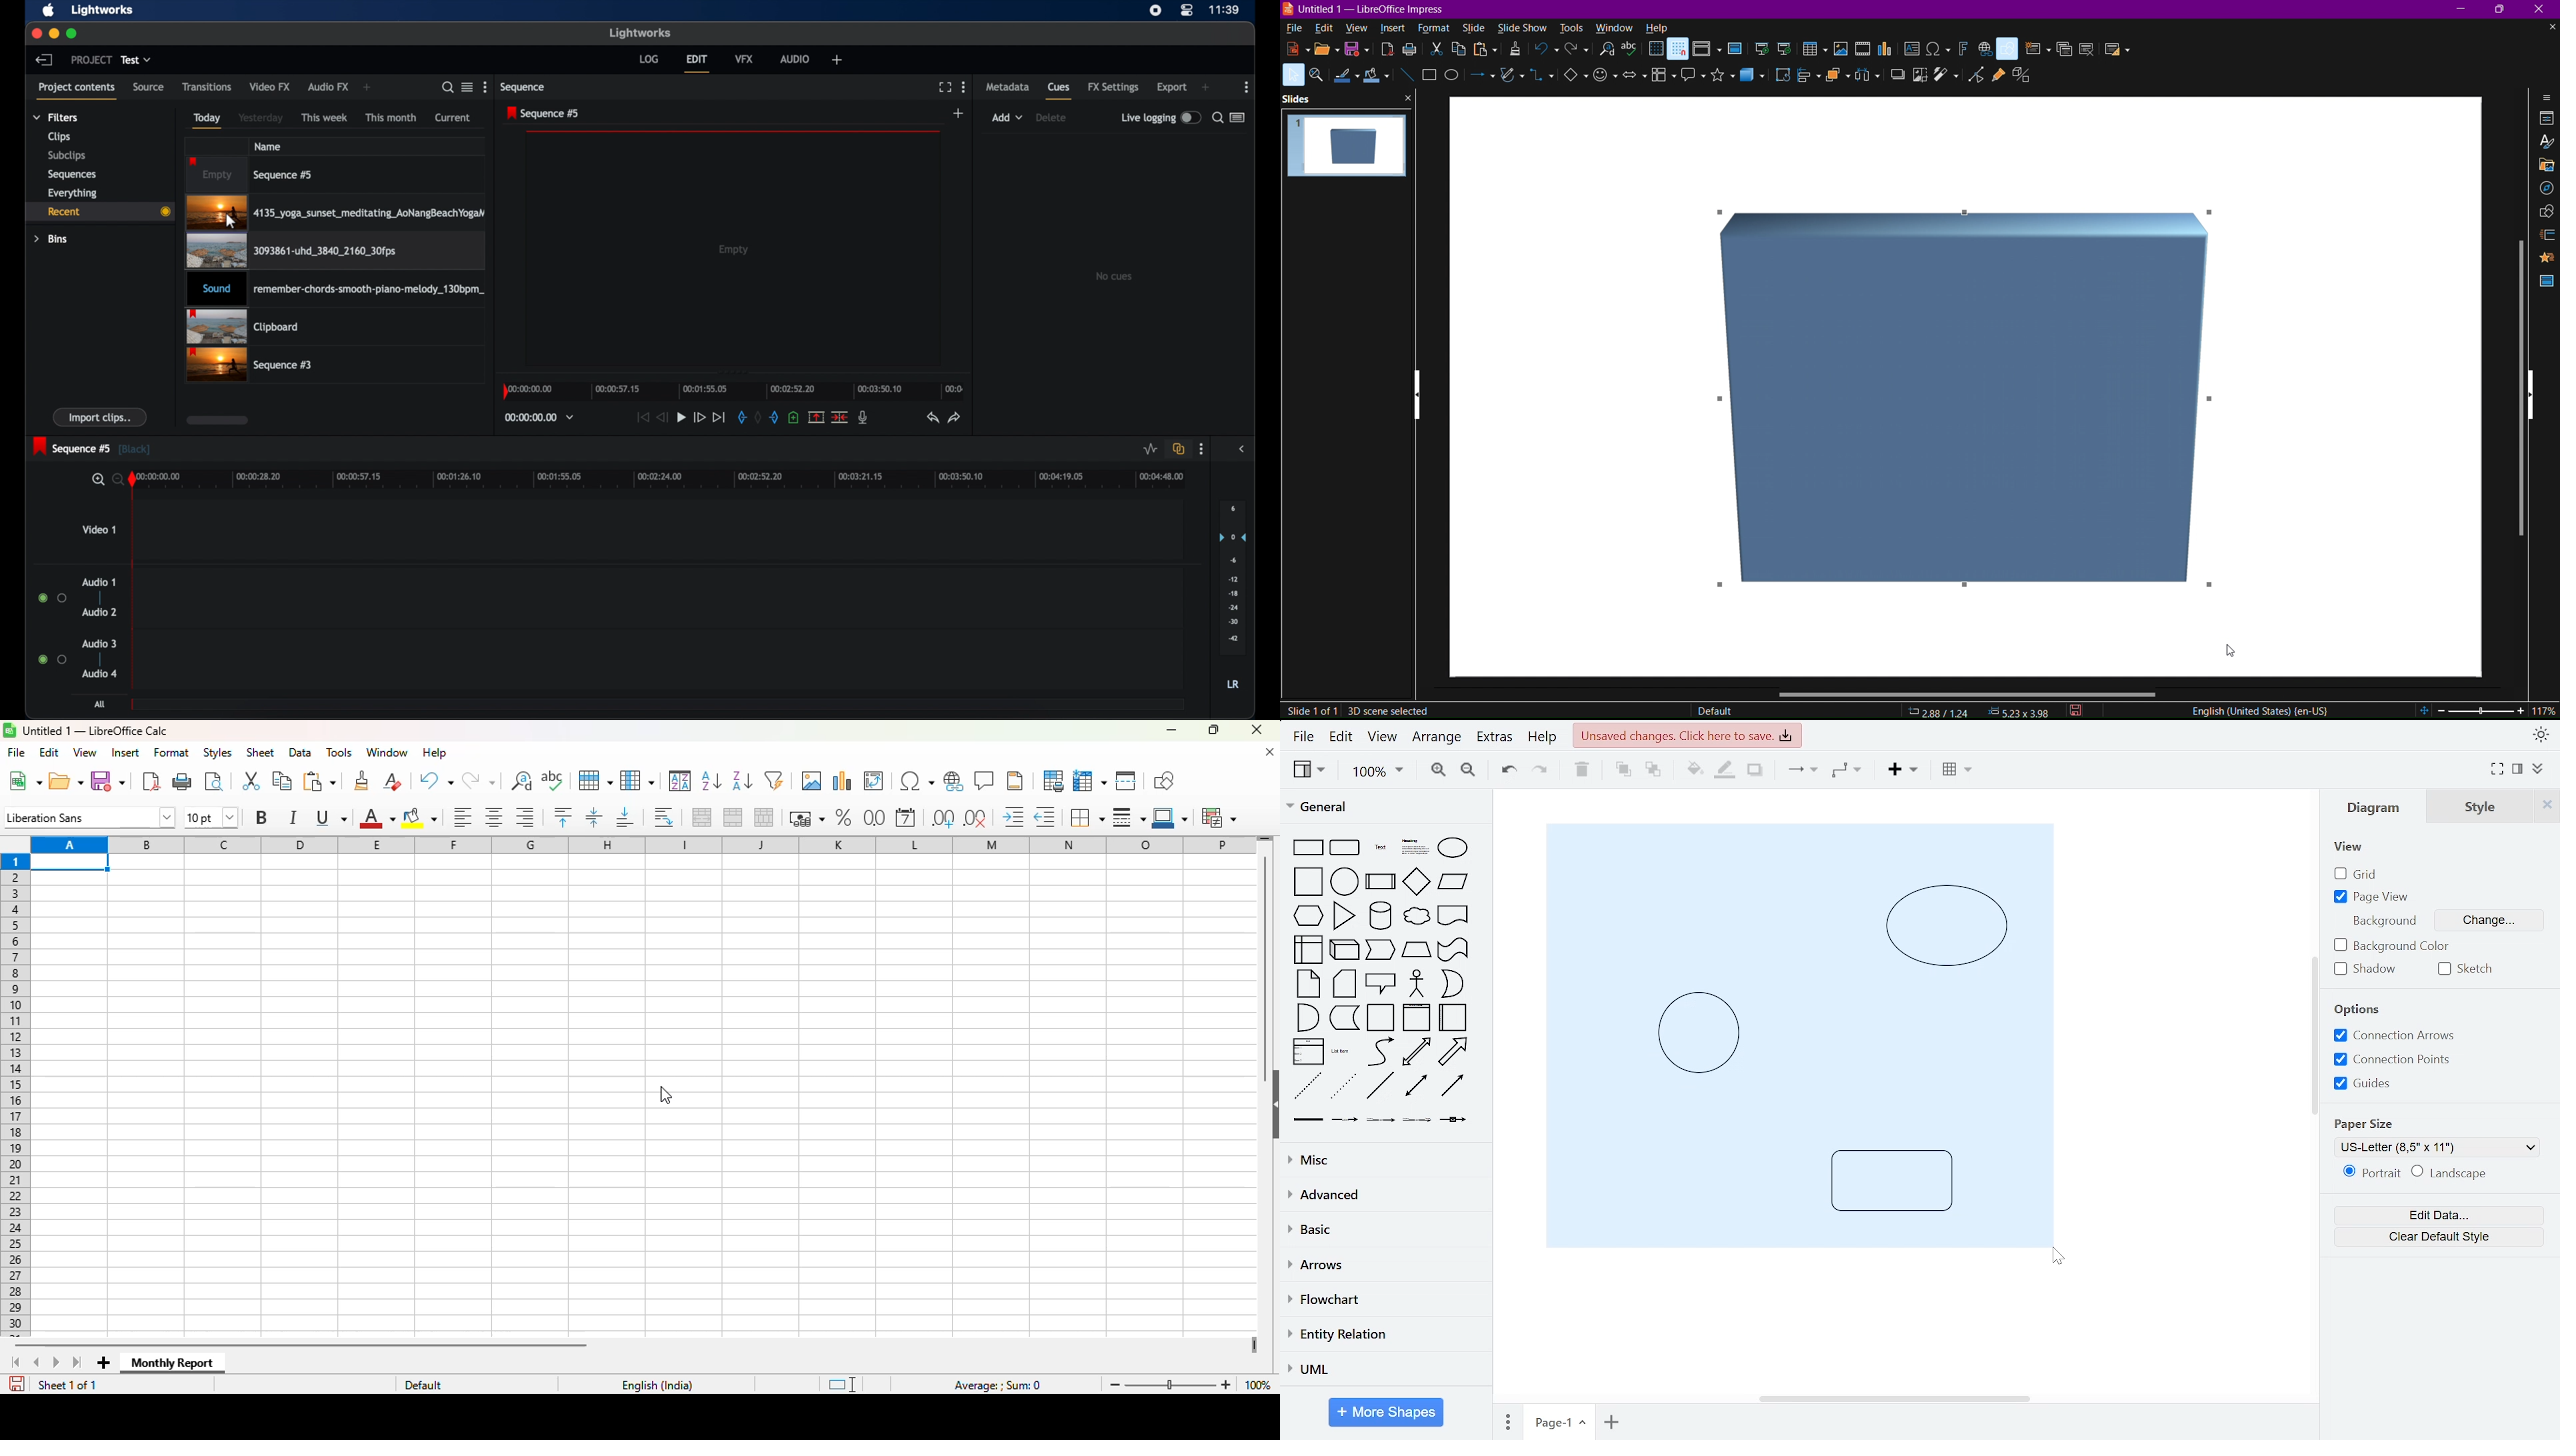 Image resolution: width=2576 pixels, height=1456 pixels. Describe the element at coordinates (1115, 87) in the screenshot. I see `fx settings` at that location.